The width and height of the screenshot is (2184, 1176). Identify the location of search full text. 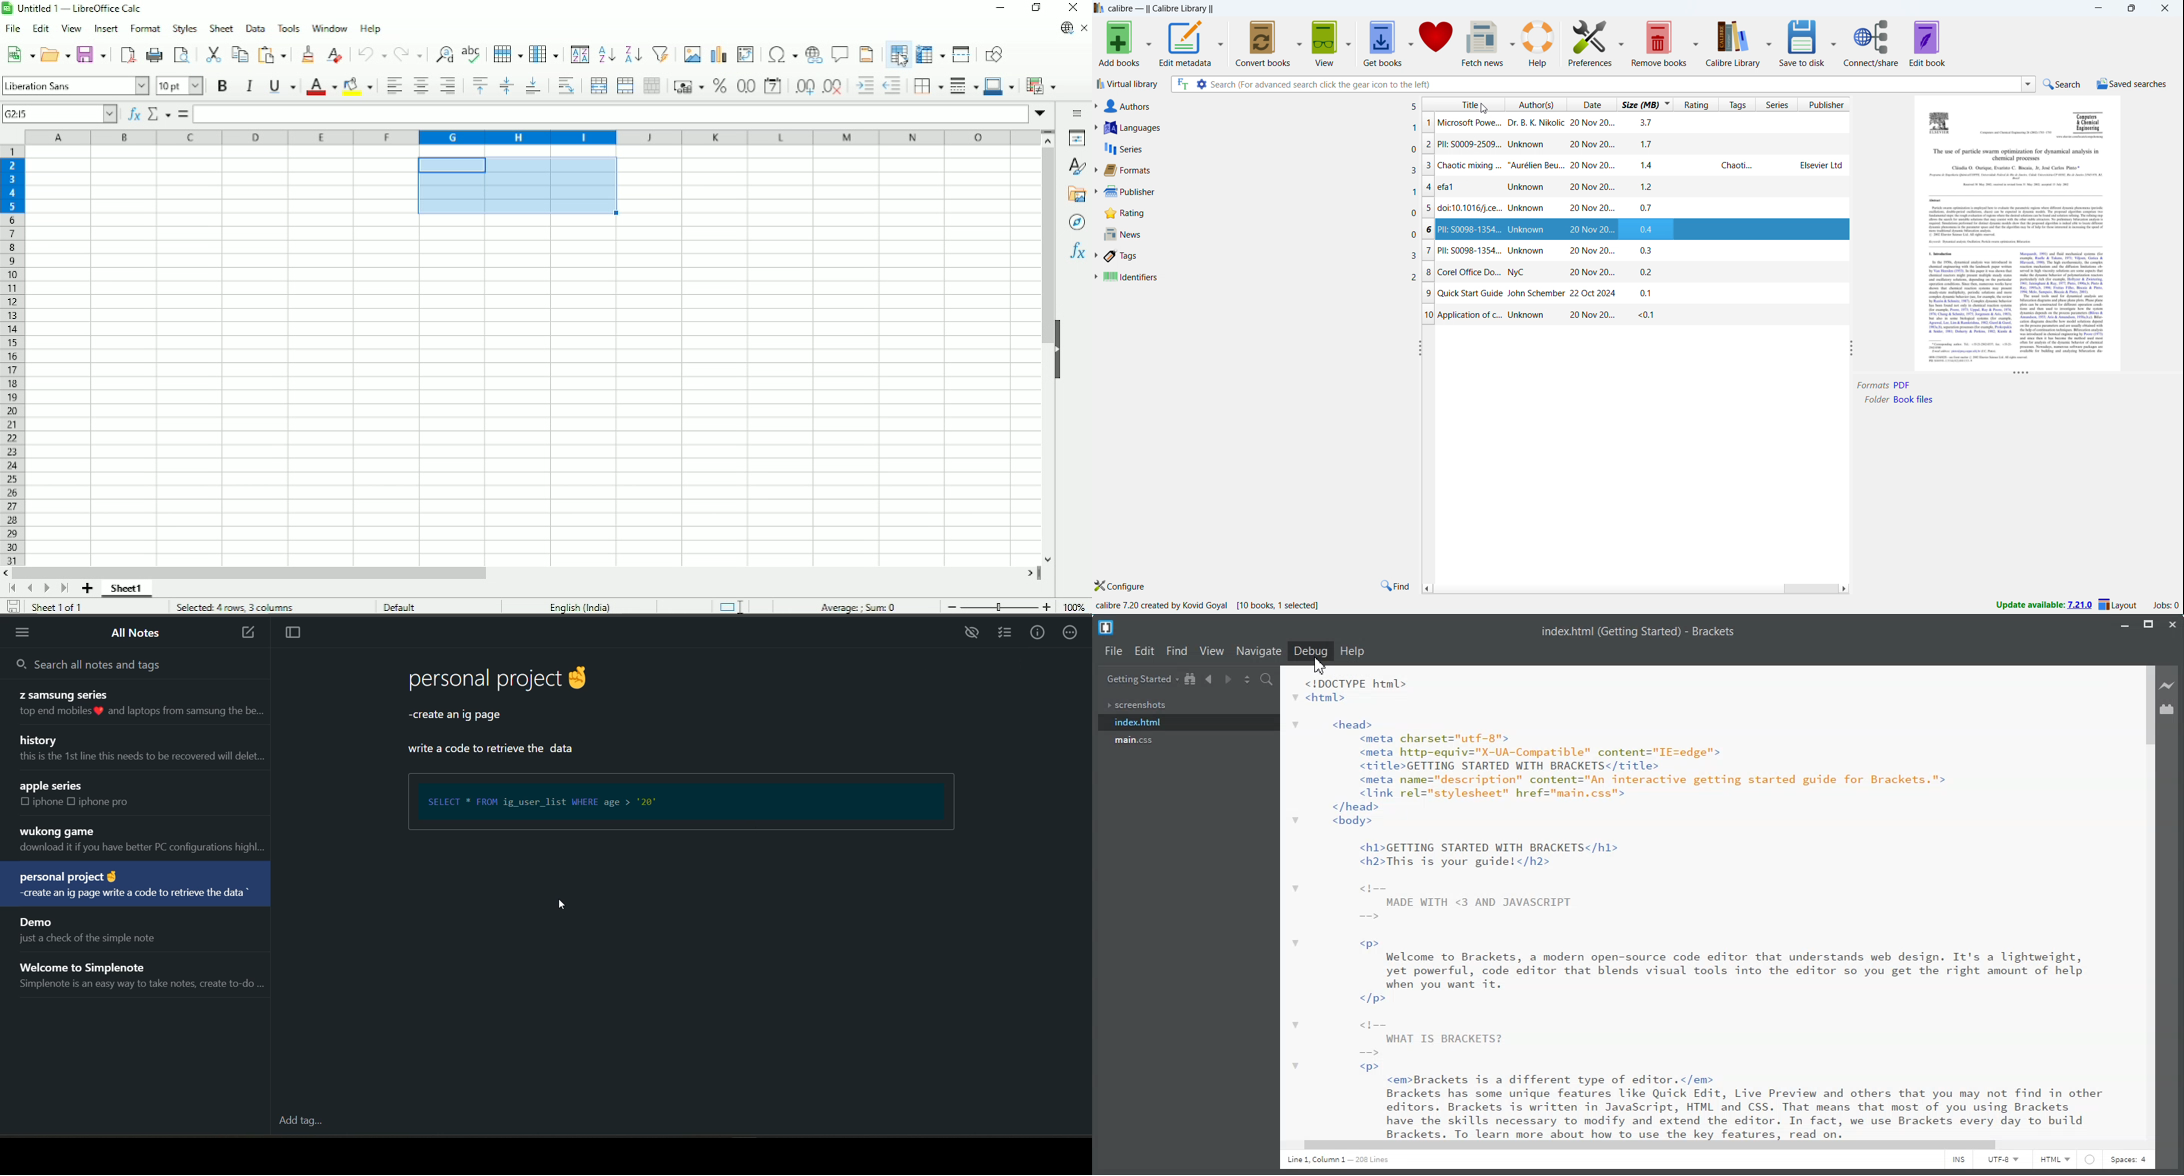
(1181, 85).